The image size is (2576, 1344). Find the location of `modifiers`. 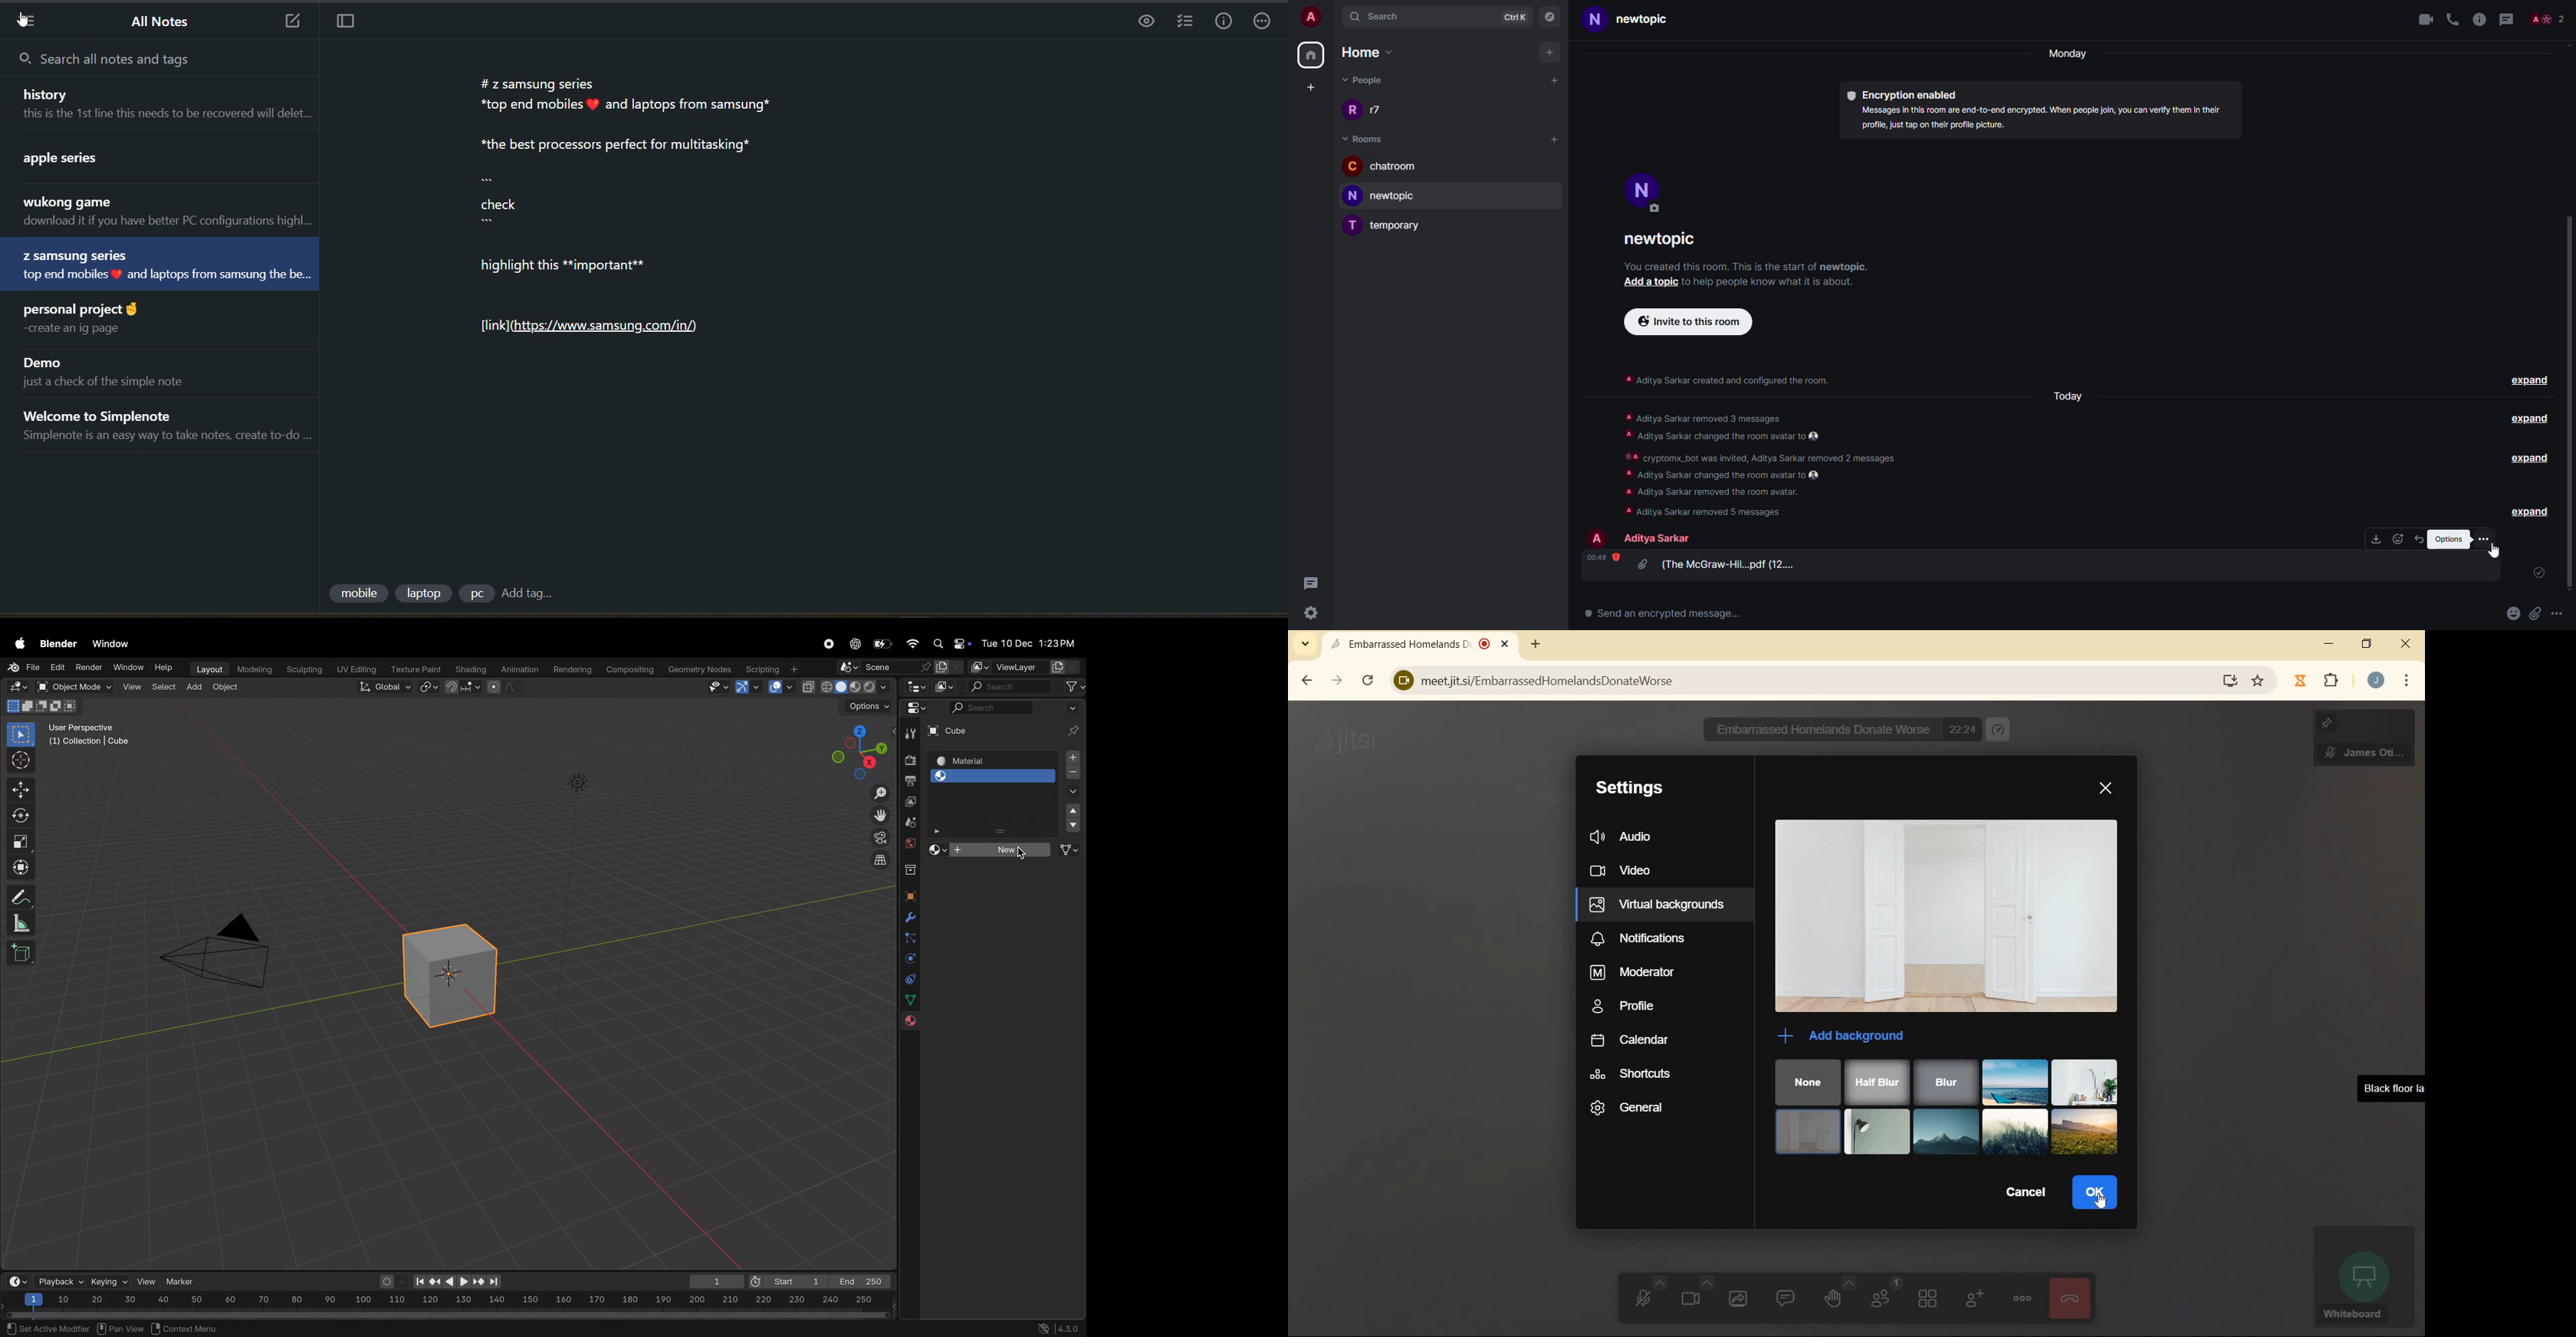

modifiers is located at coordinates (908, 919).